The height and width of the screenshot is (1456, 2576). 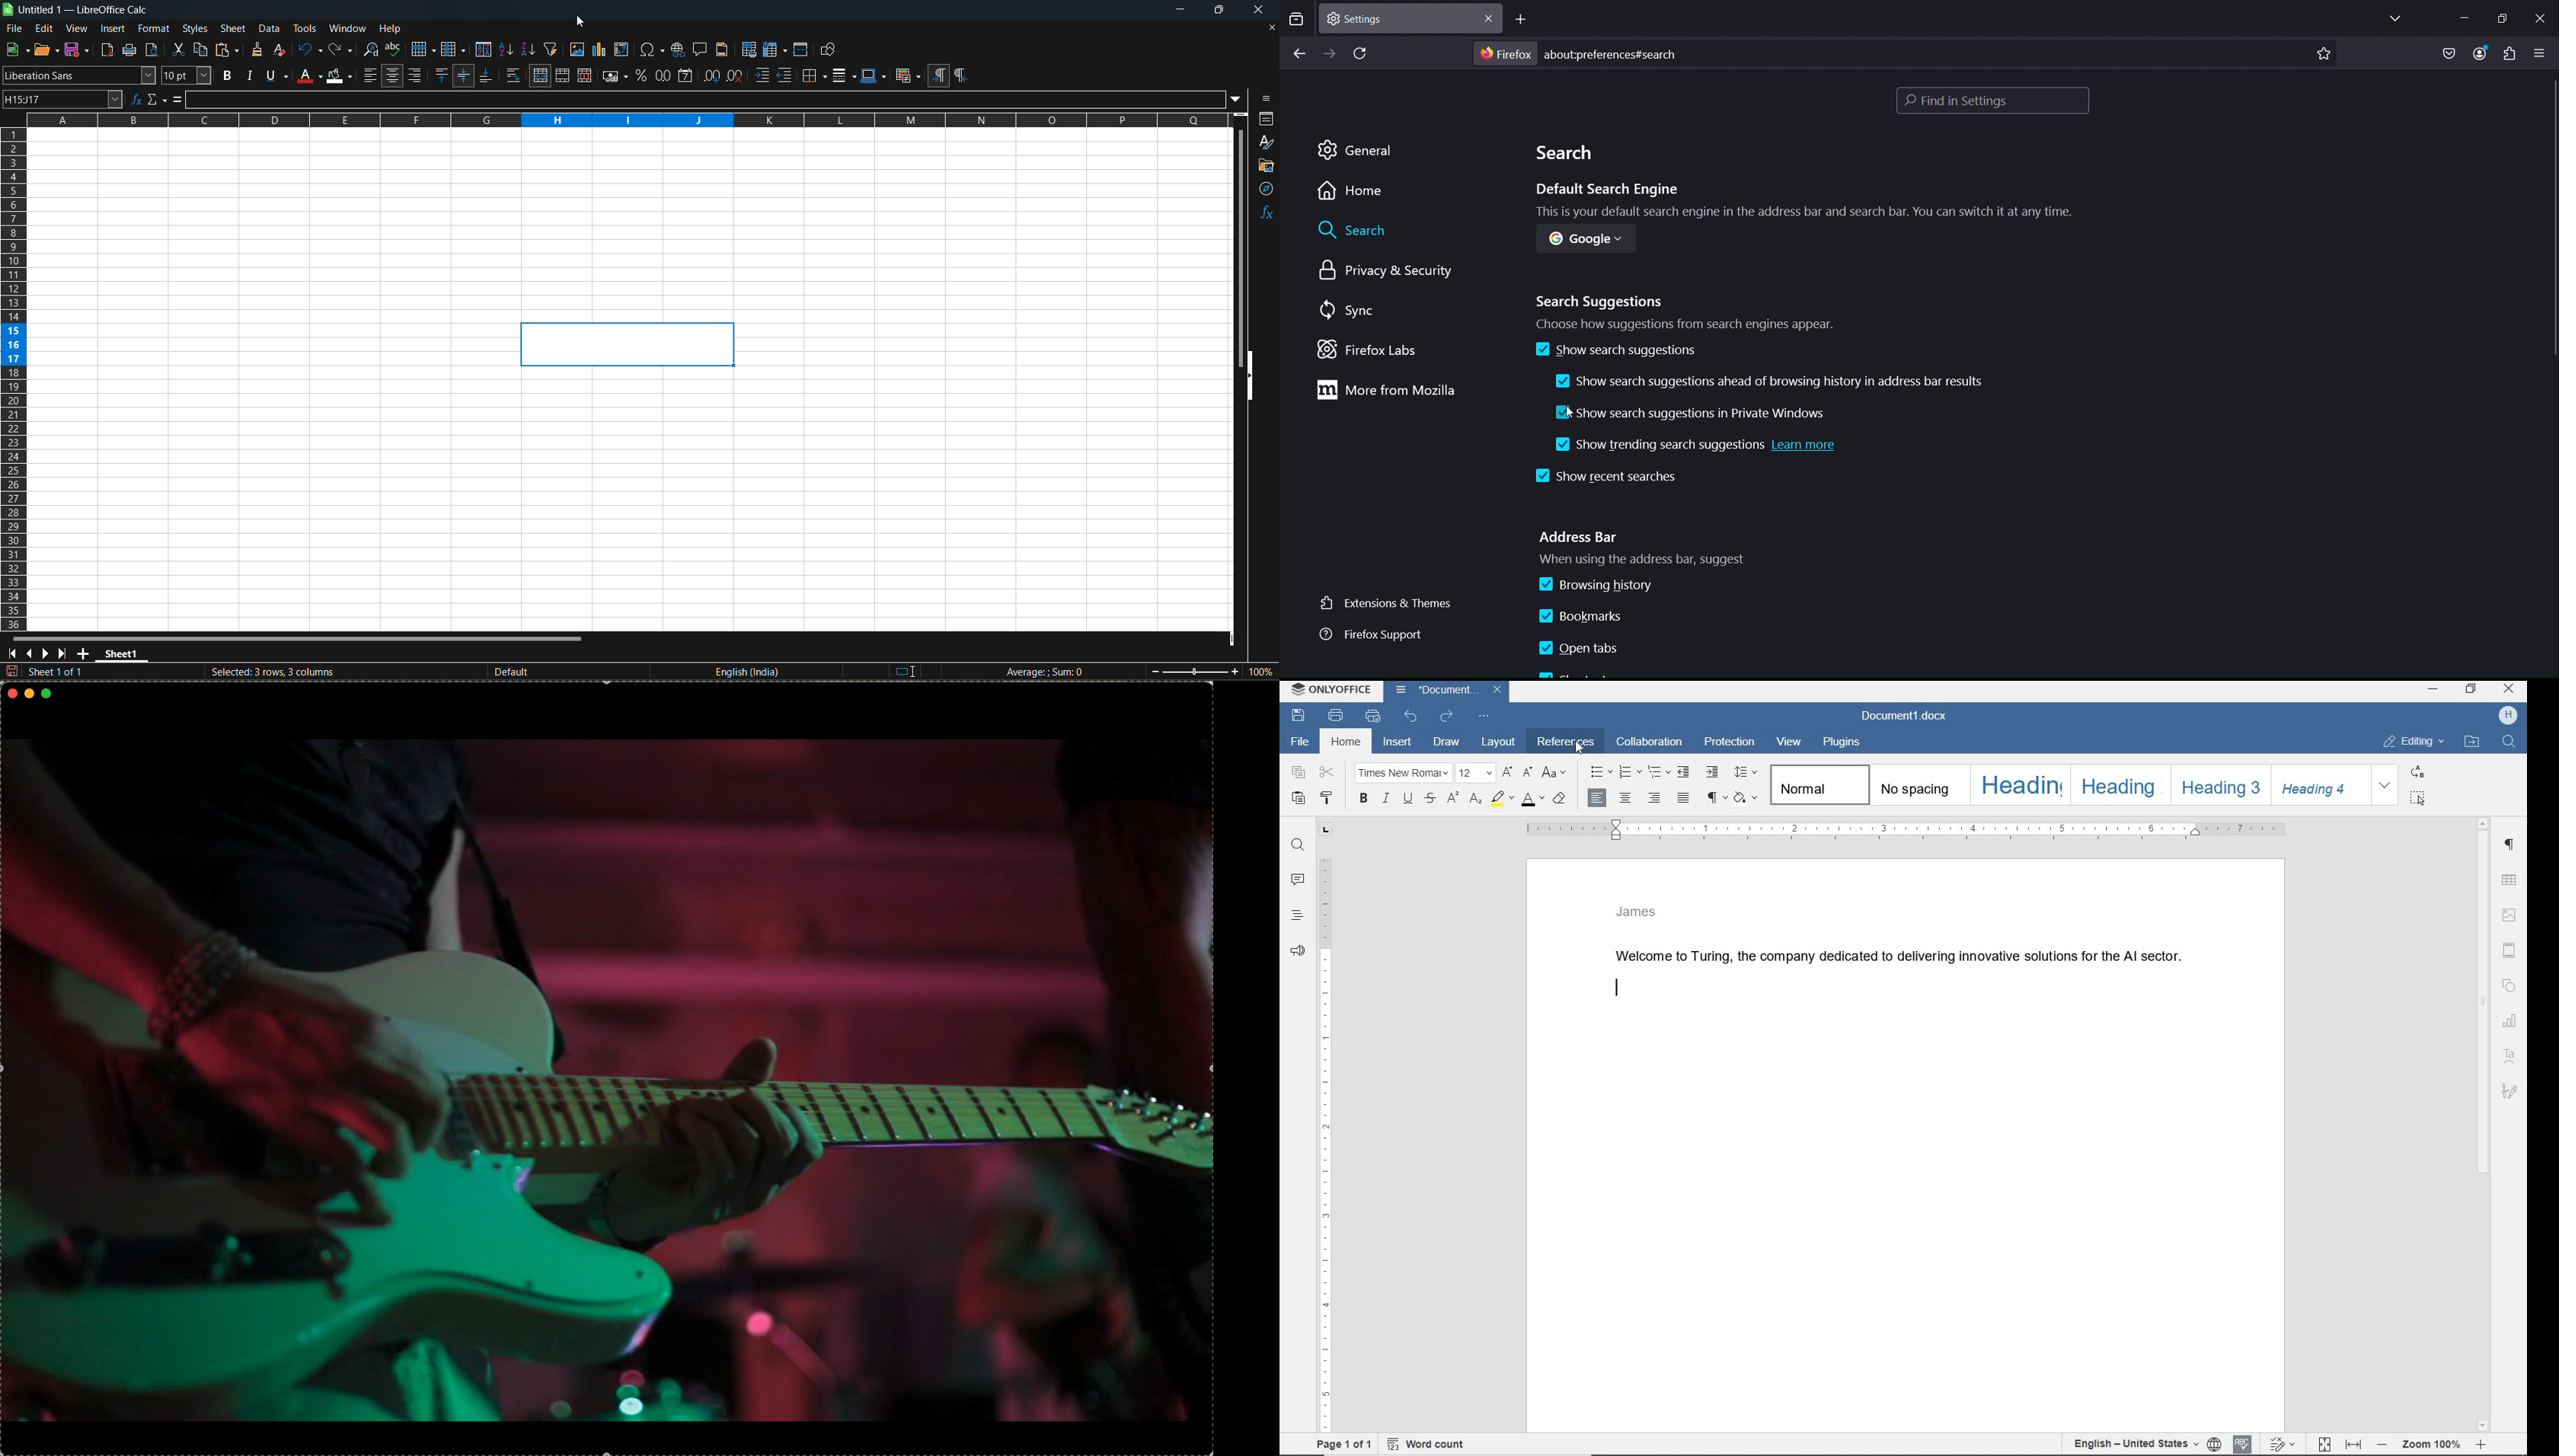 What do you see at coordinates (2512, 879) in the screenshot?
I see `table` at bounding box center [2512, 879].